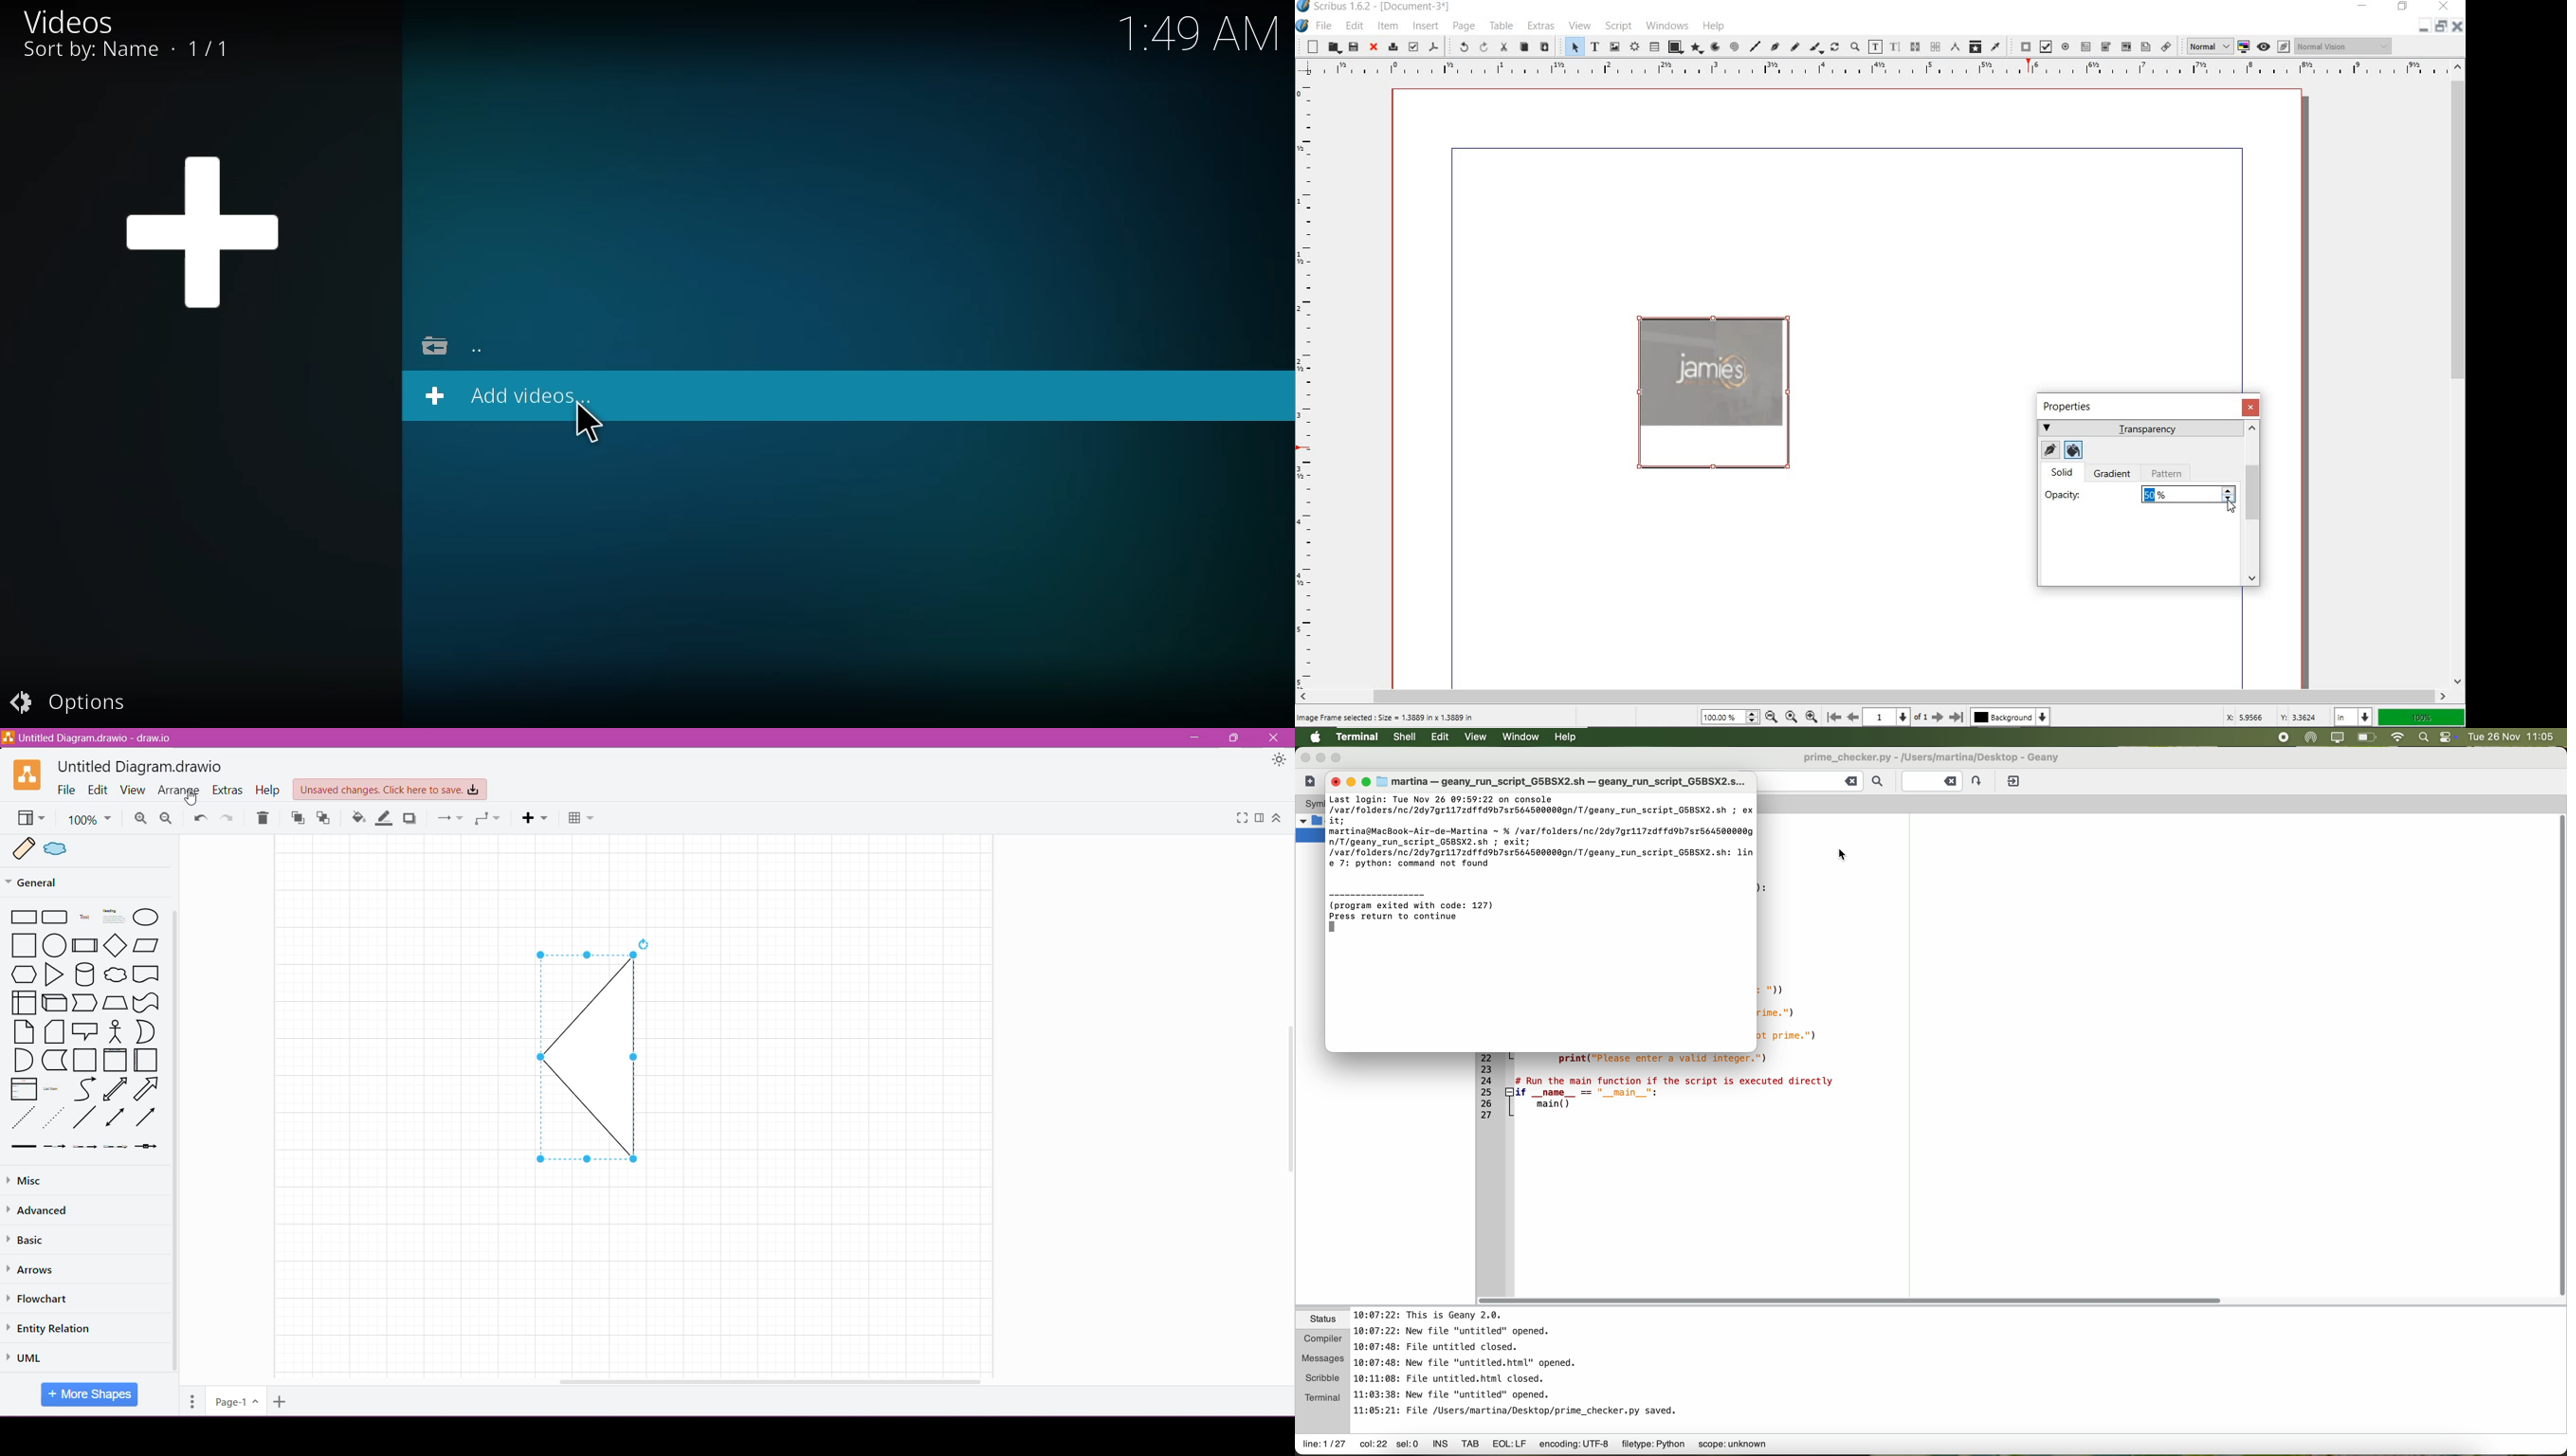  I want to click on Untitled Diagram.draw.io - draw.io, so click(89, 737).